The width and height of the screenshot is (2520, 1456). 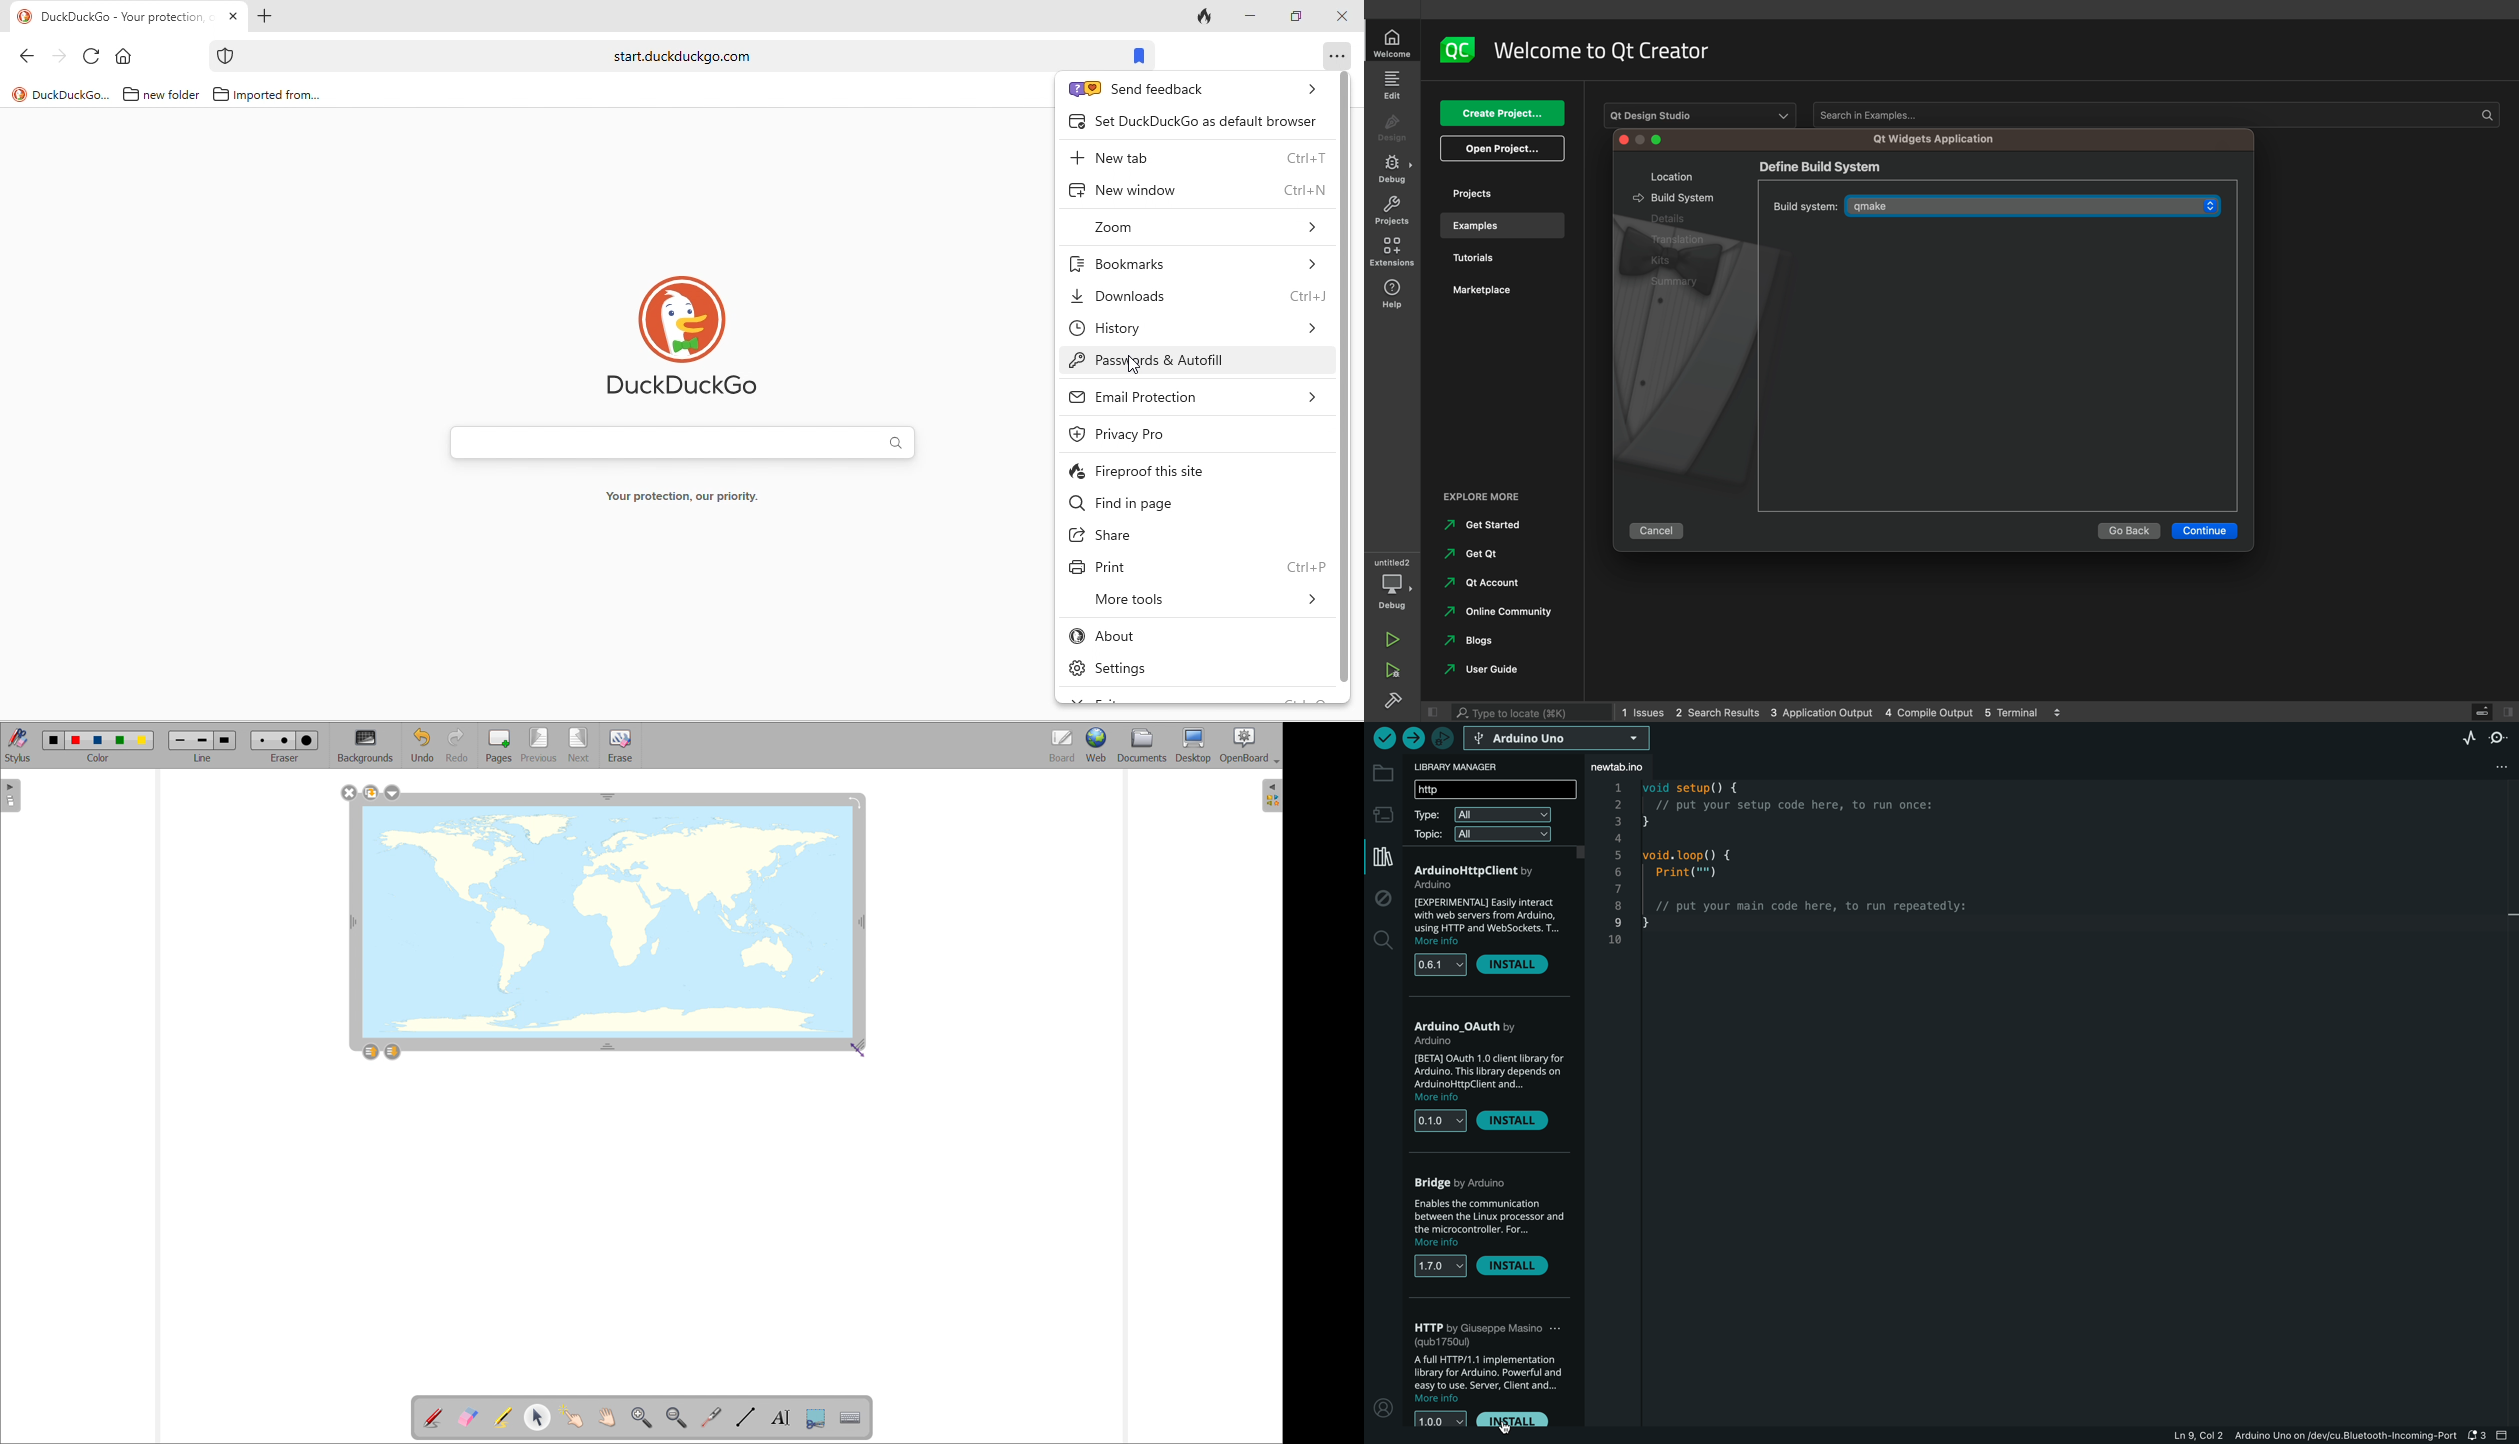 I want to click on verify, so click(x=1383, y=738).